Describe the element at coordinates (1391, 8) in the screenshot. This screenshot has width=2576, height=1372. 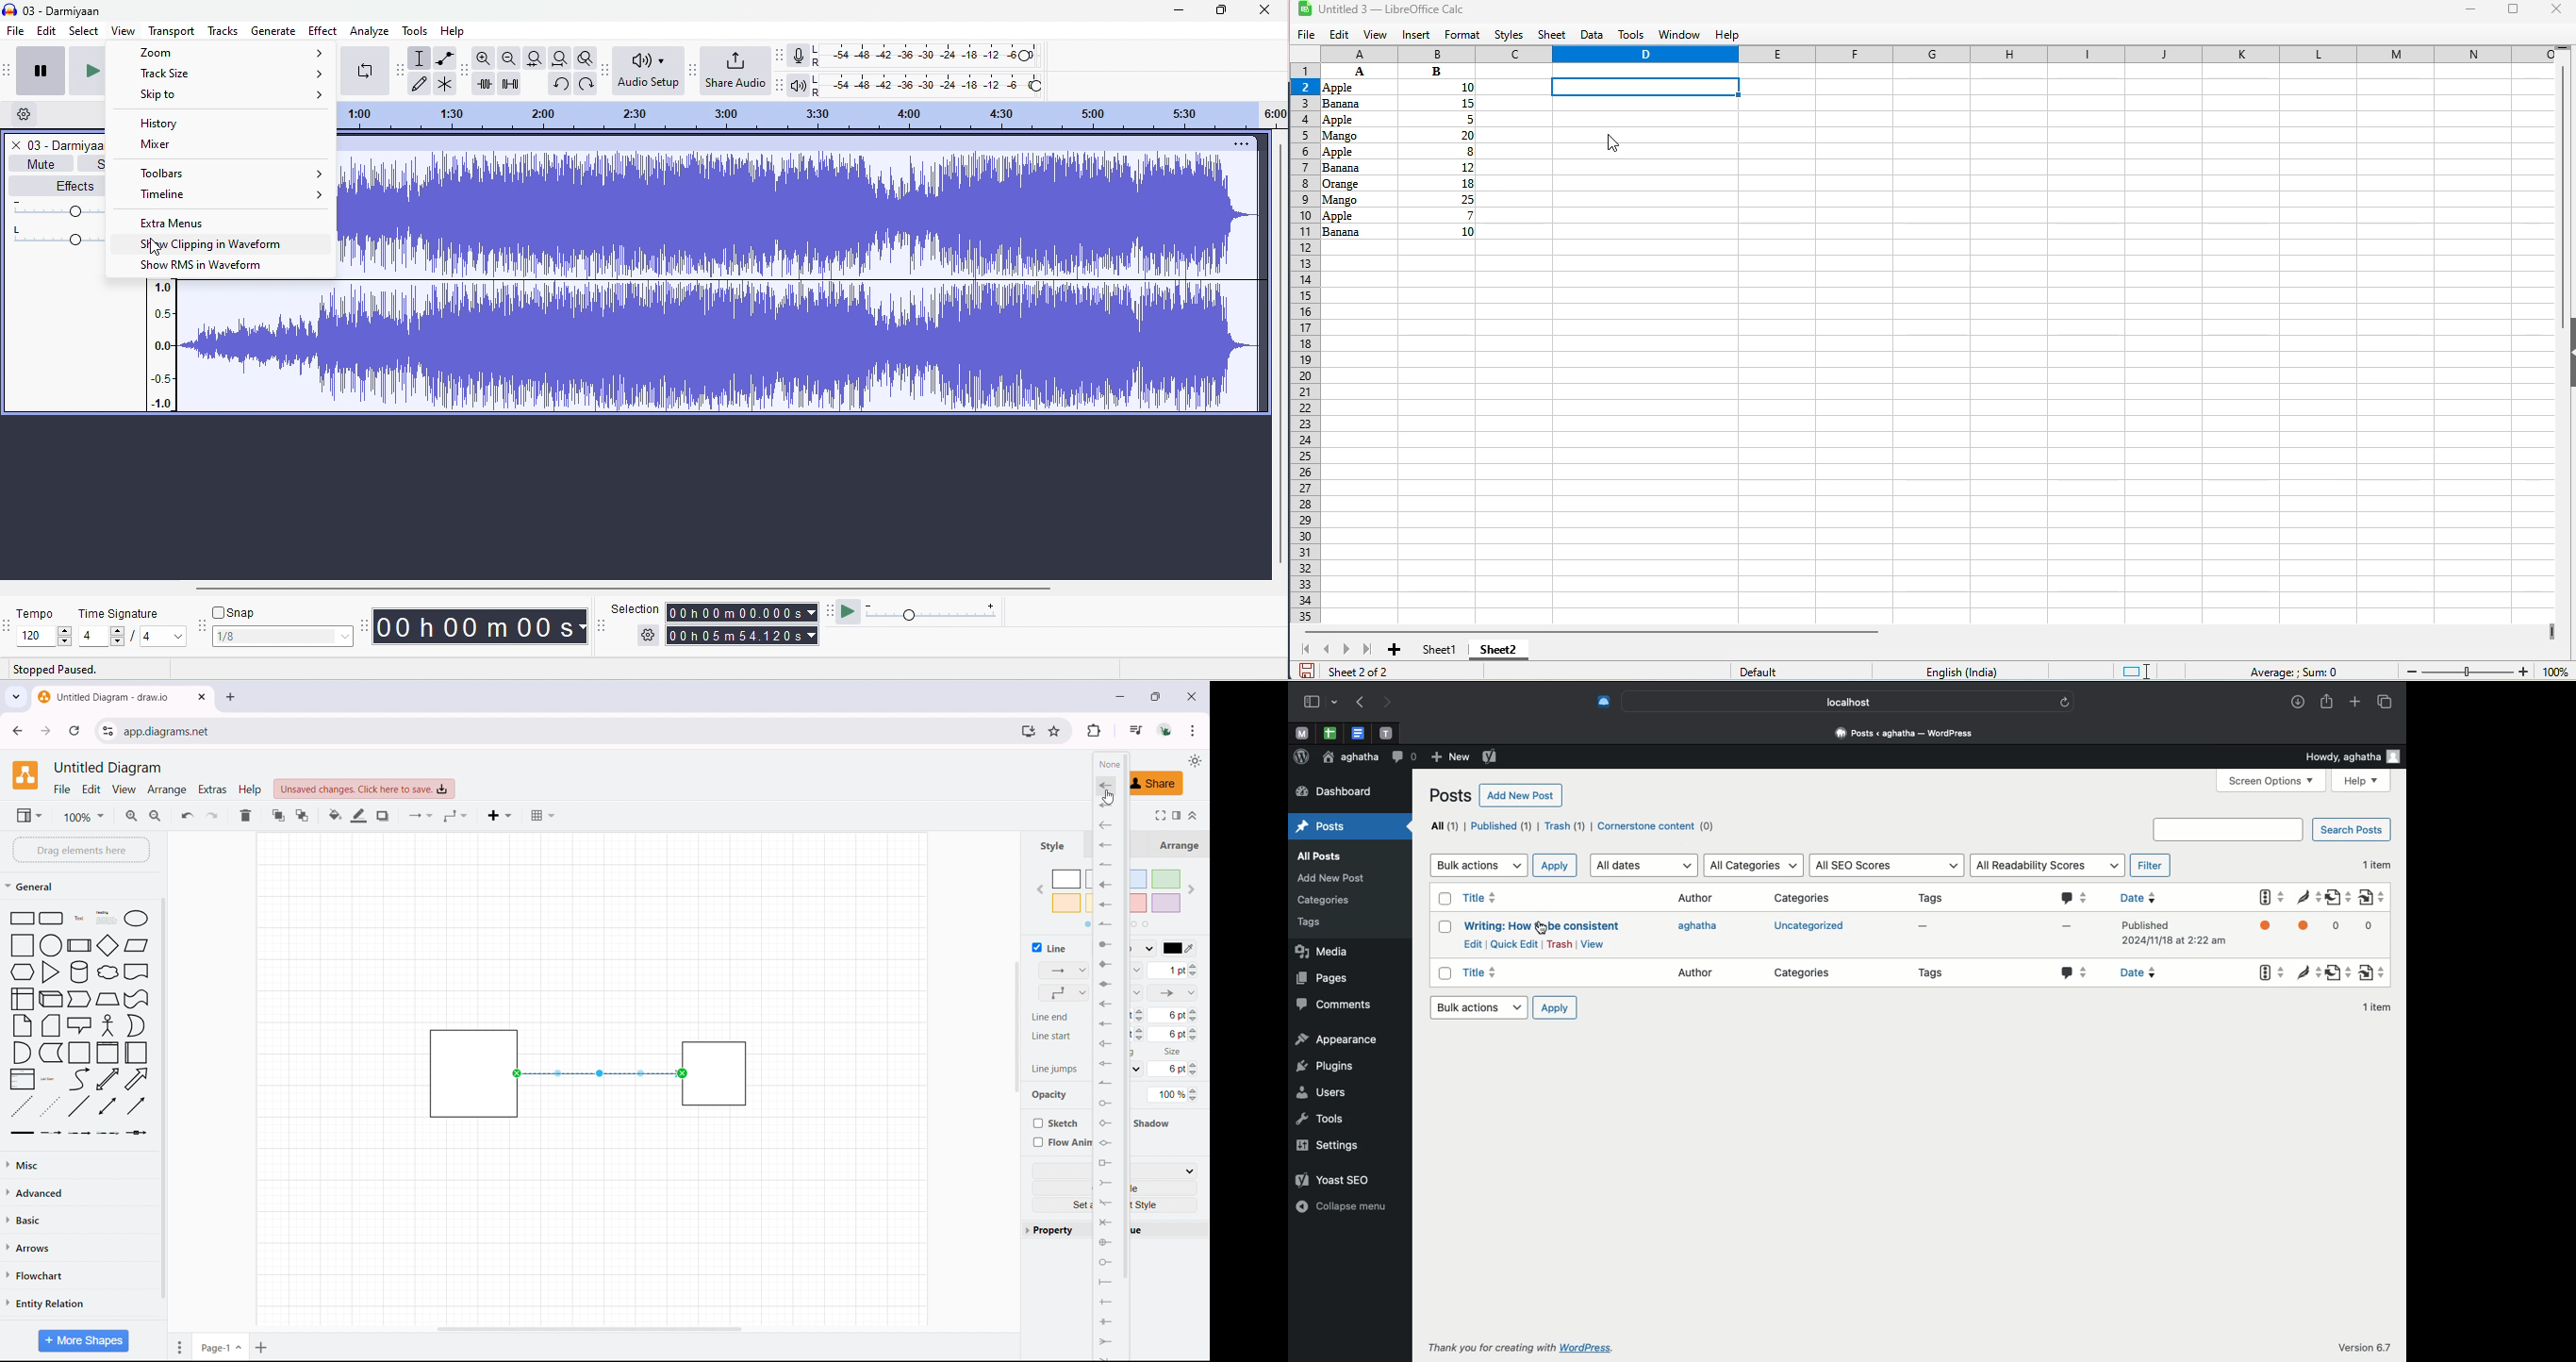
I see `title` at that location.